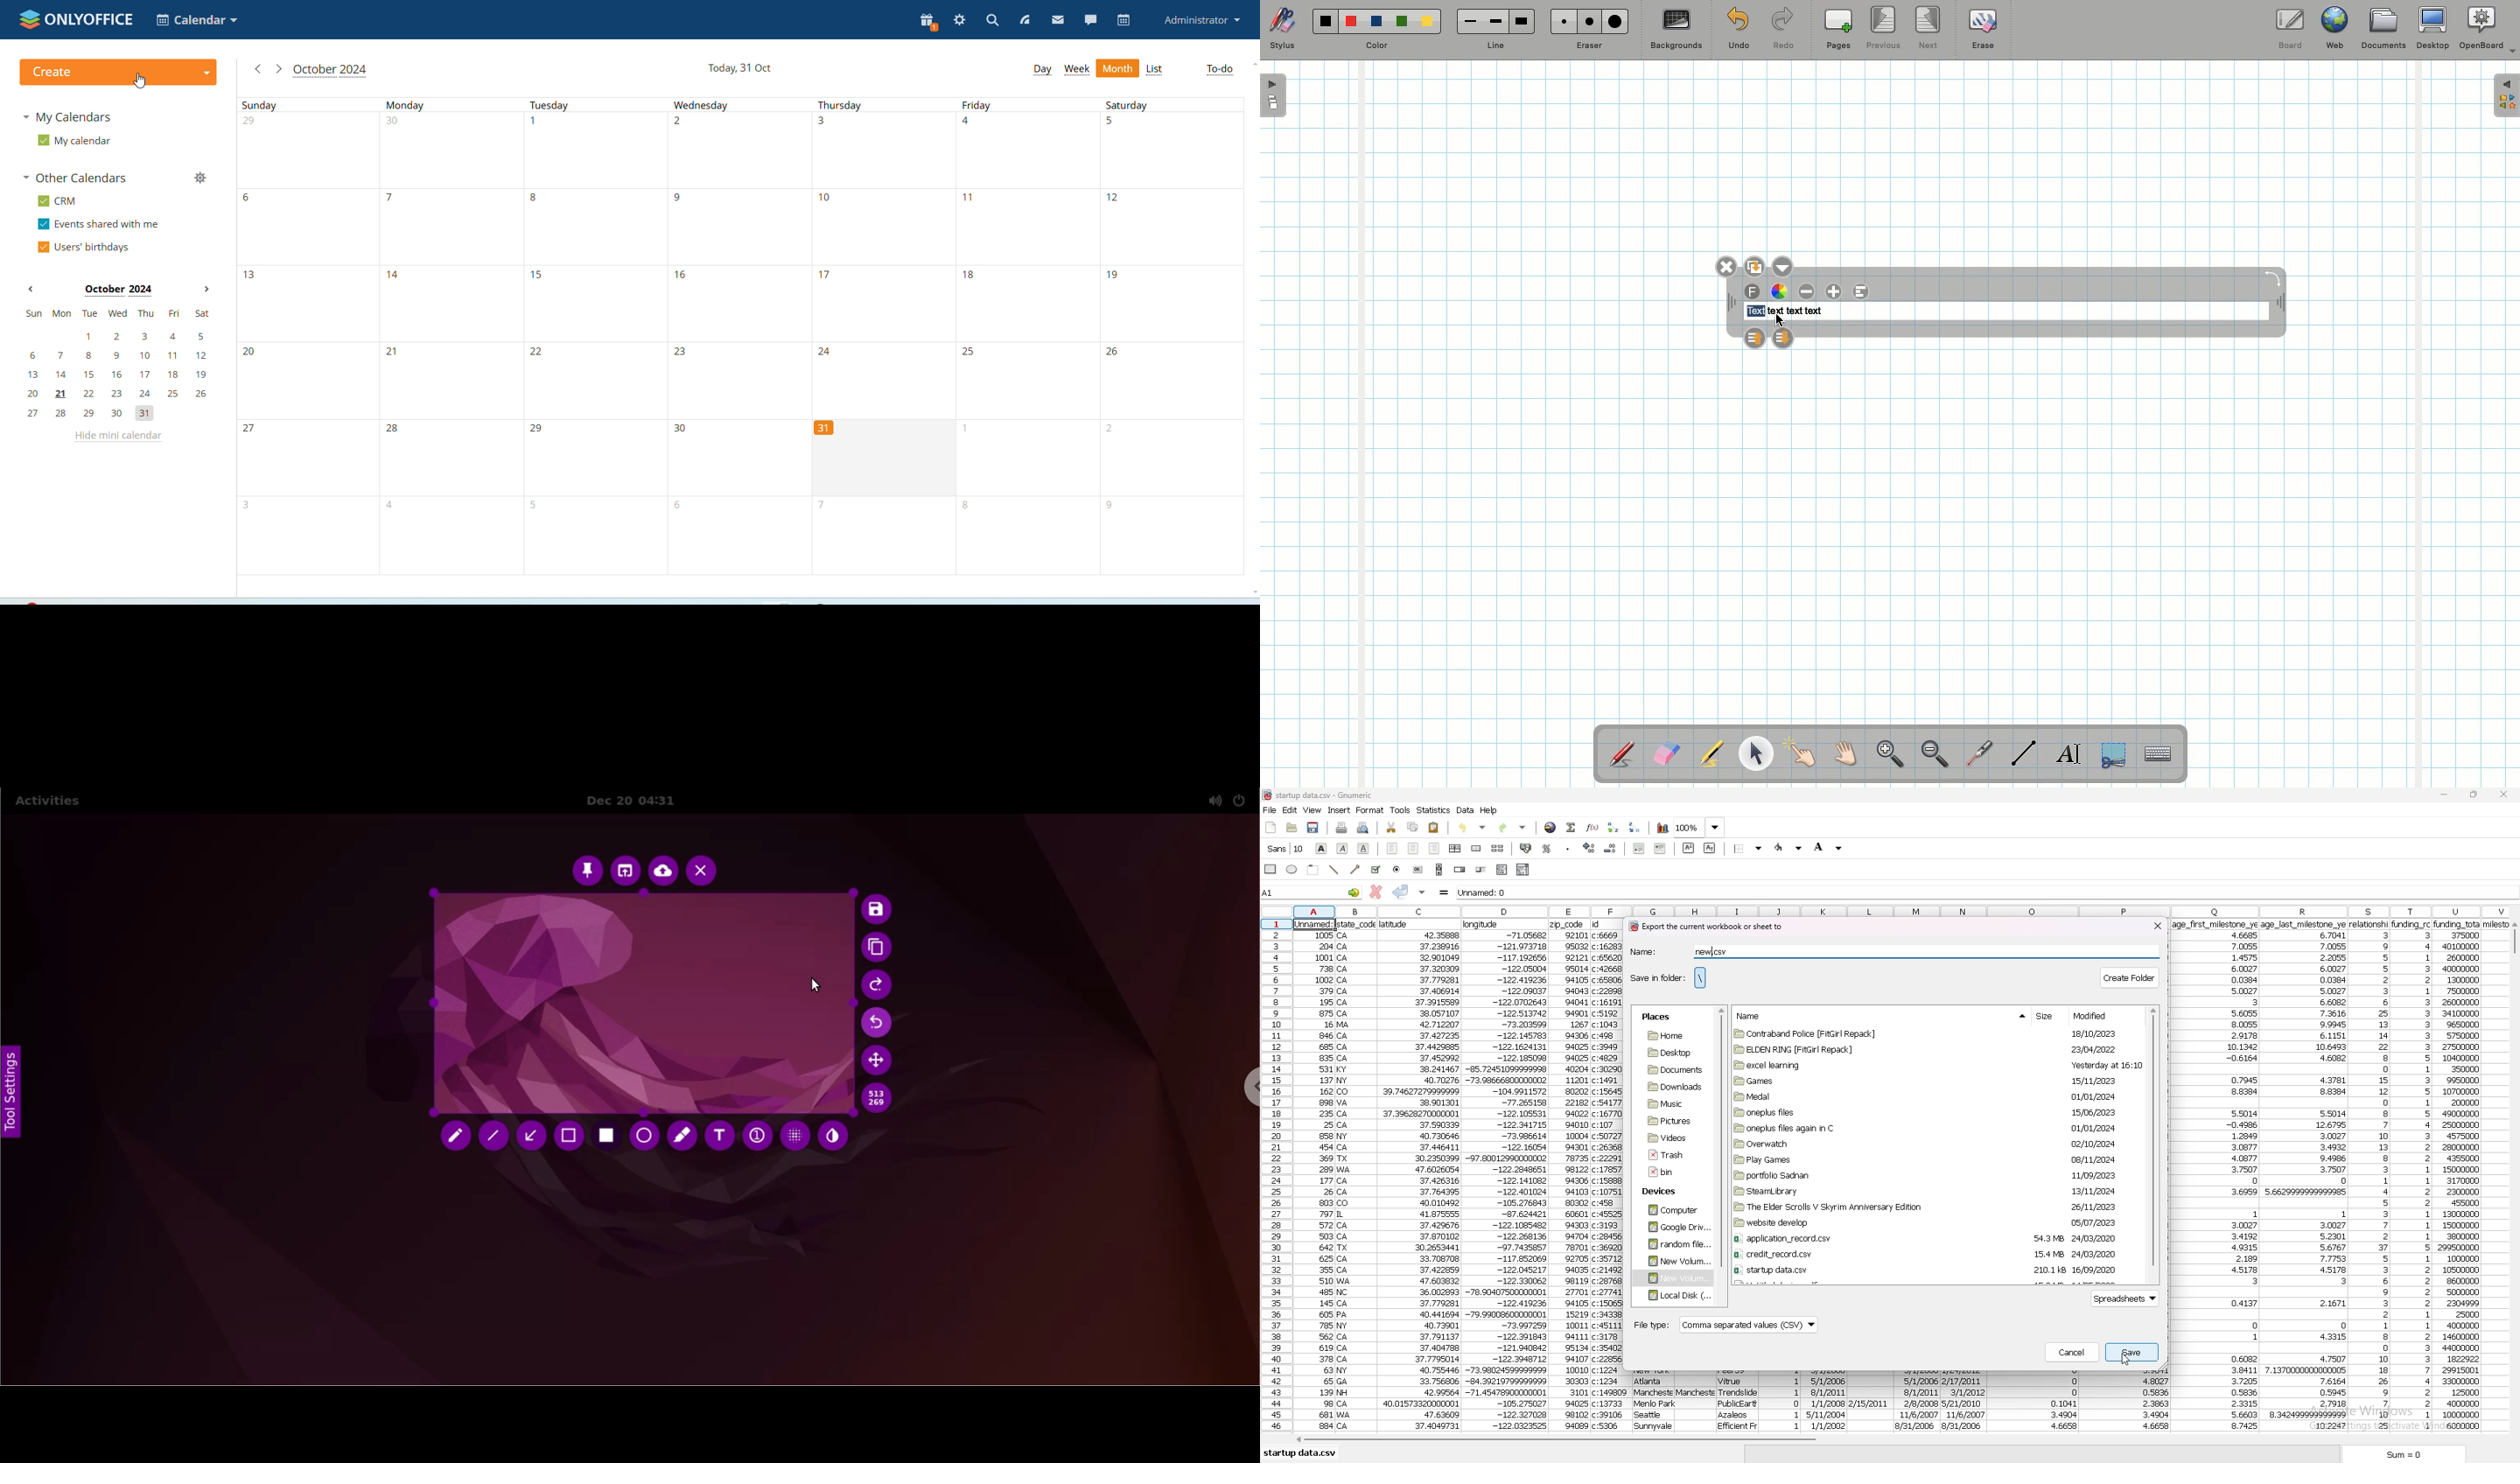 Image resolution: width=2520 pixels, height=1484 pixels. What do you see at coordinates (1312, 810) in the screenshot?
I see `view` at bounding box center [1312, 810].